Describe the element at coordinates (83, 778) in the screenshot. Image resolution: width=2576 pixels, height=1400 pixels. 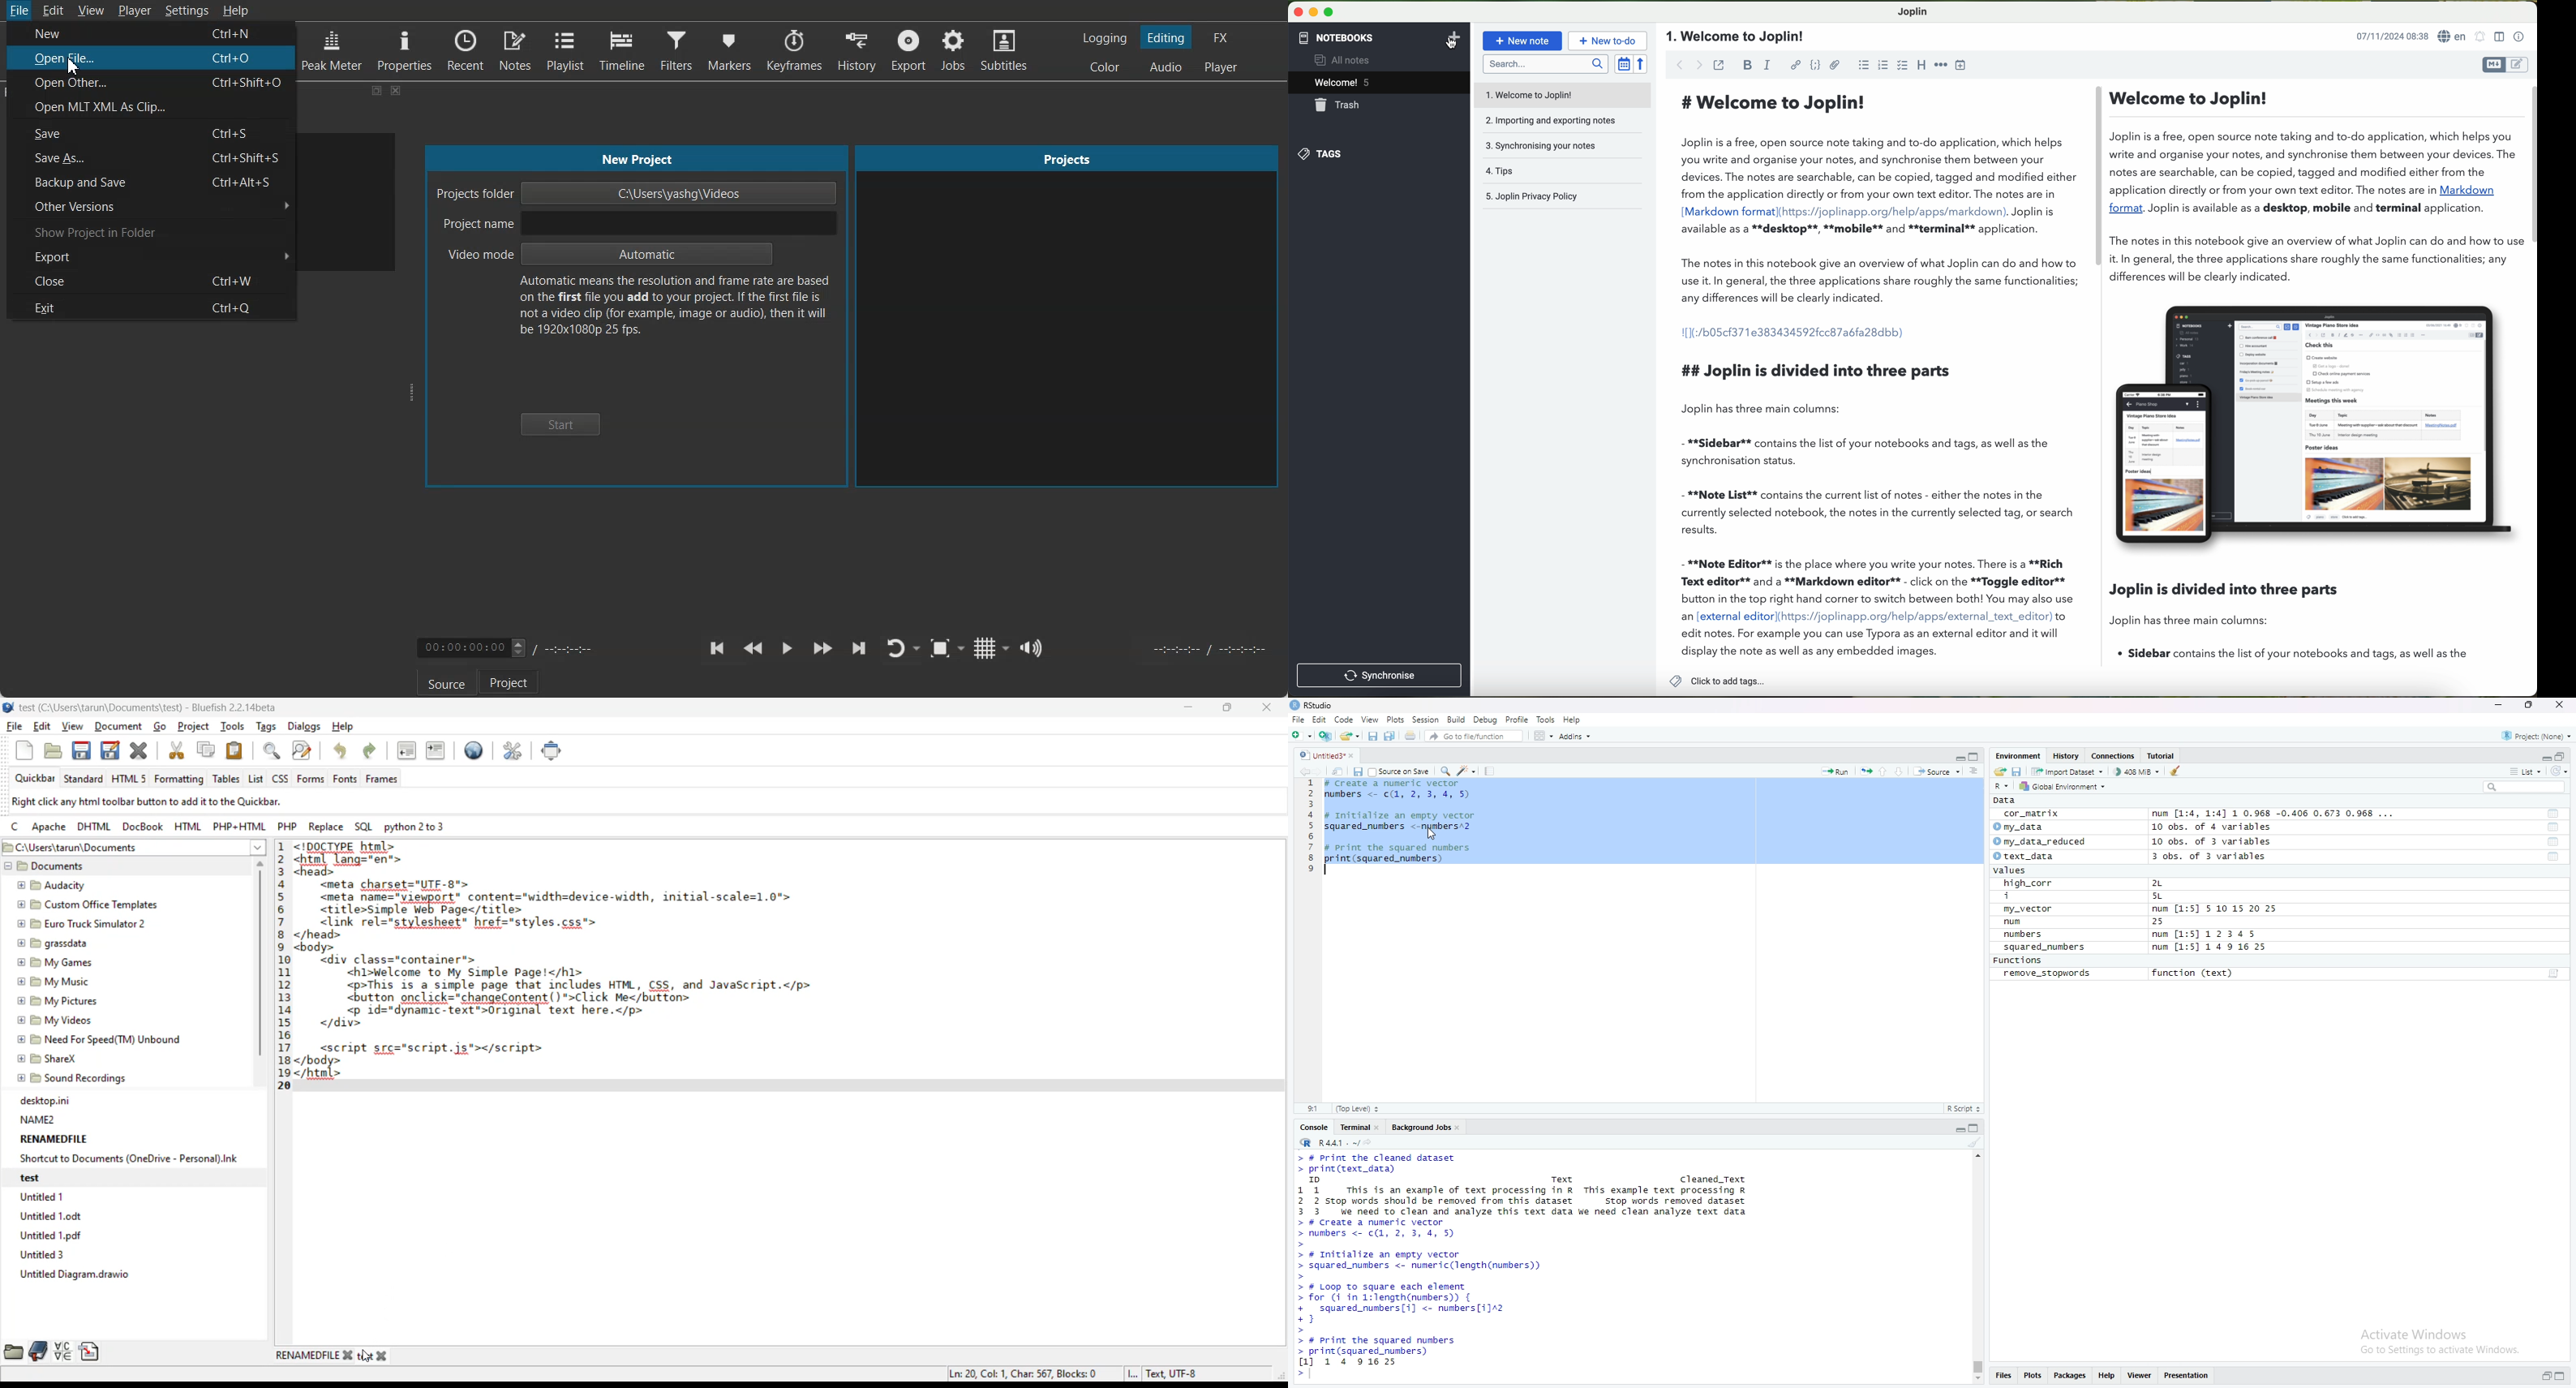
I see `standard` at that location.